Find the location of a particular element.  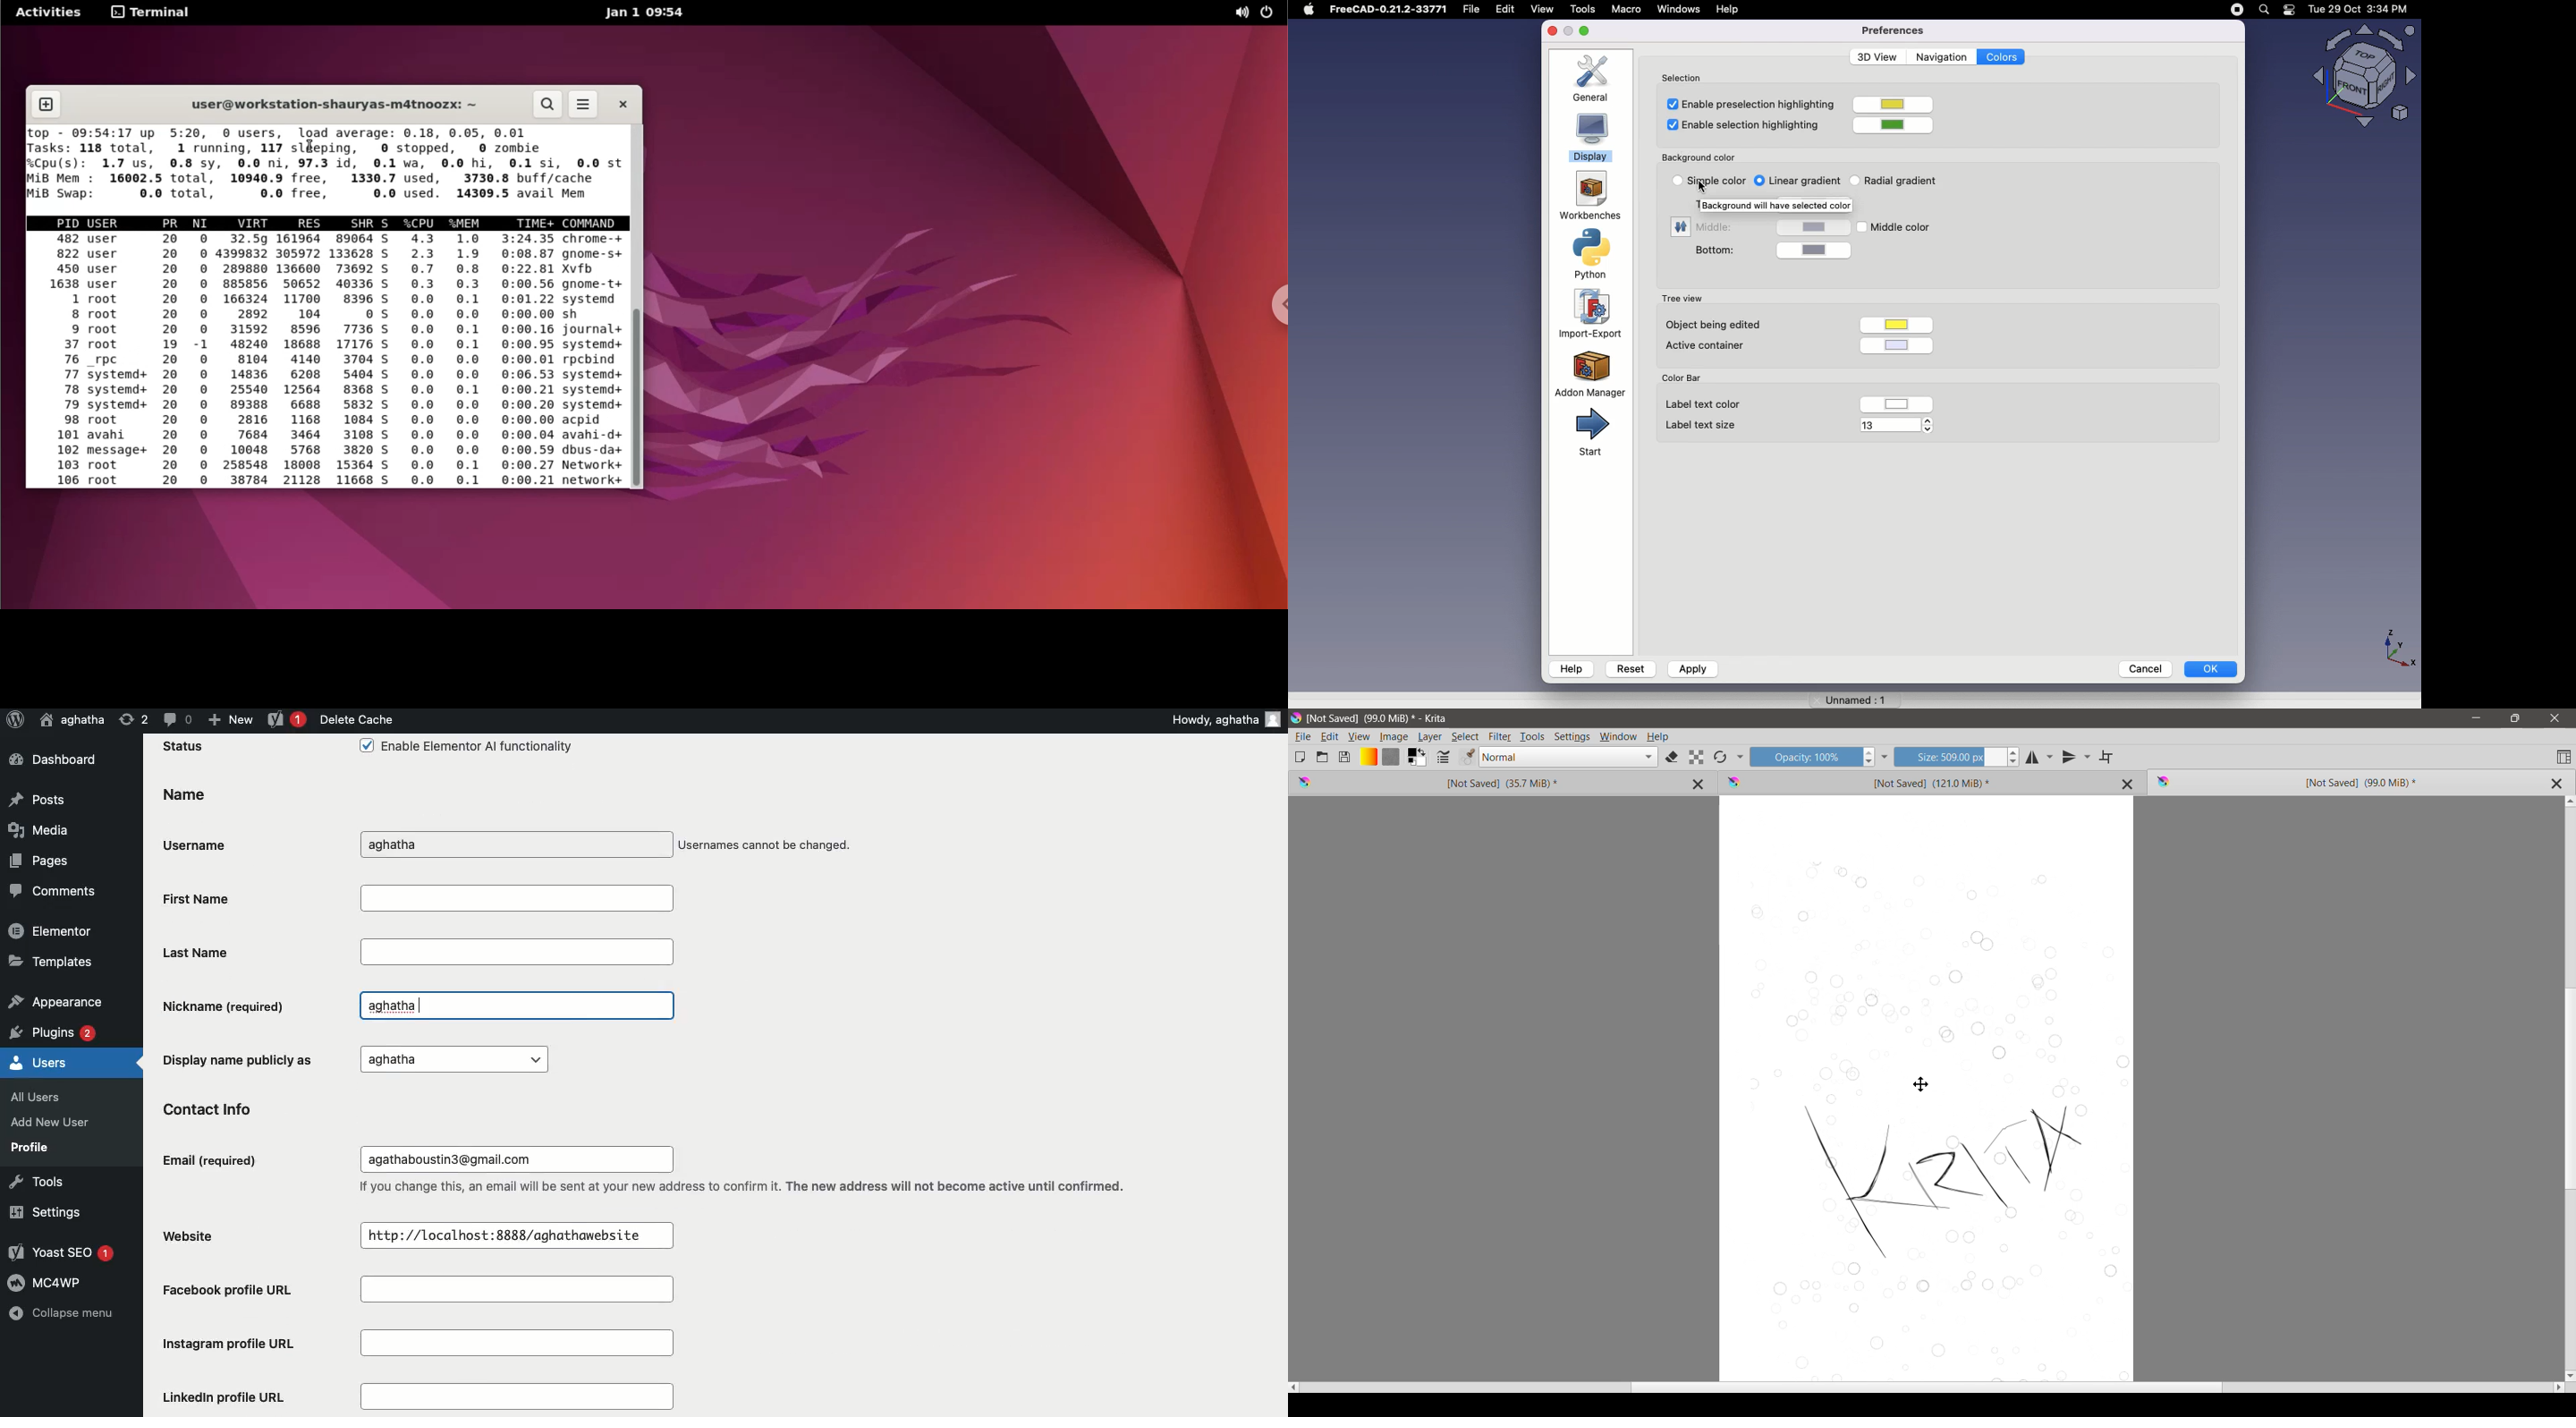

Edit is located at coordinates (1330, 737).